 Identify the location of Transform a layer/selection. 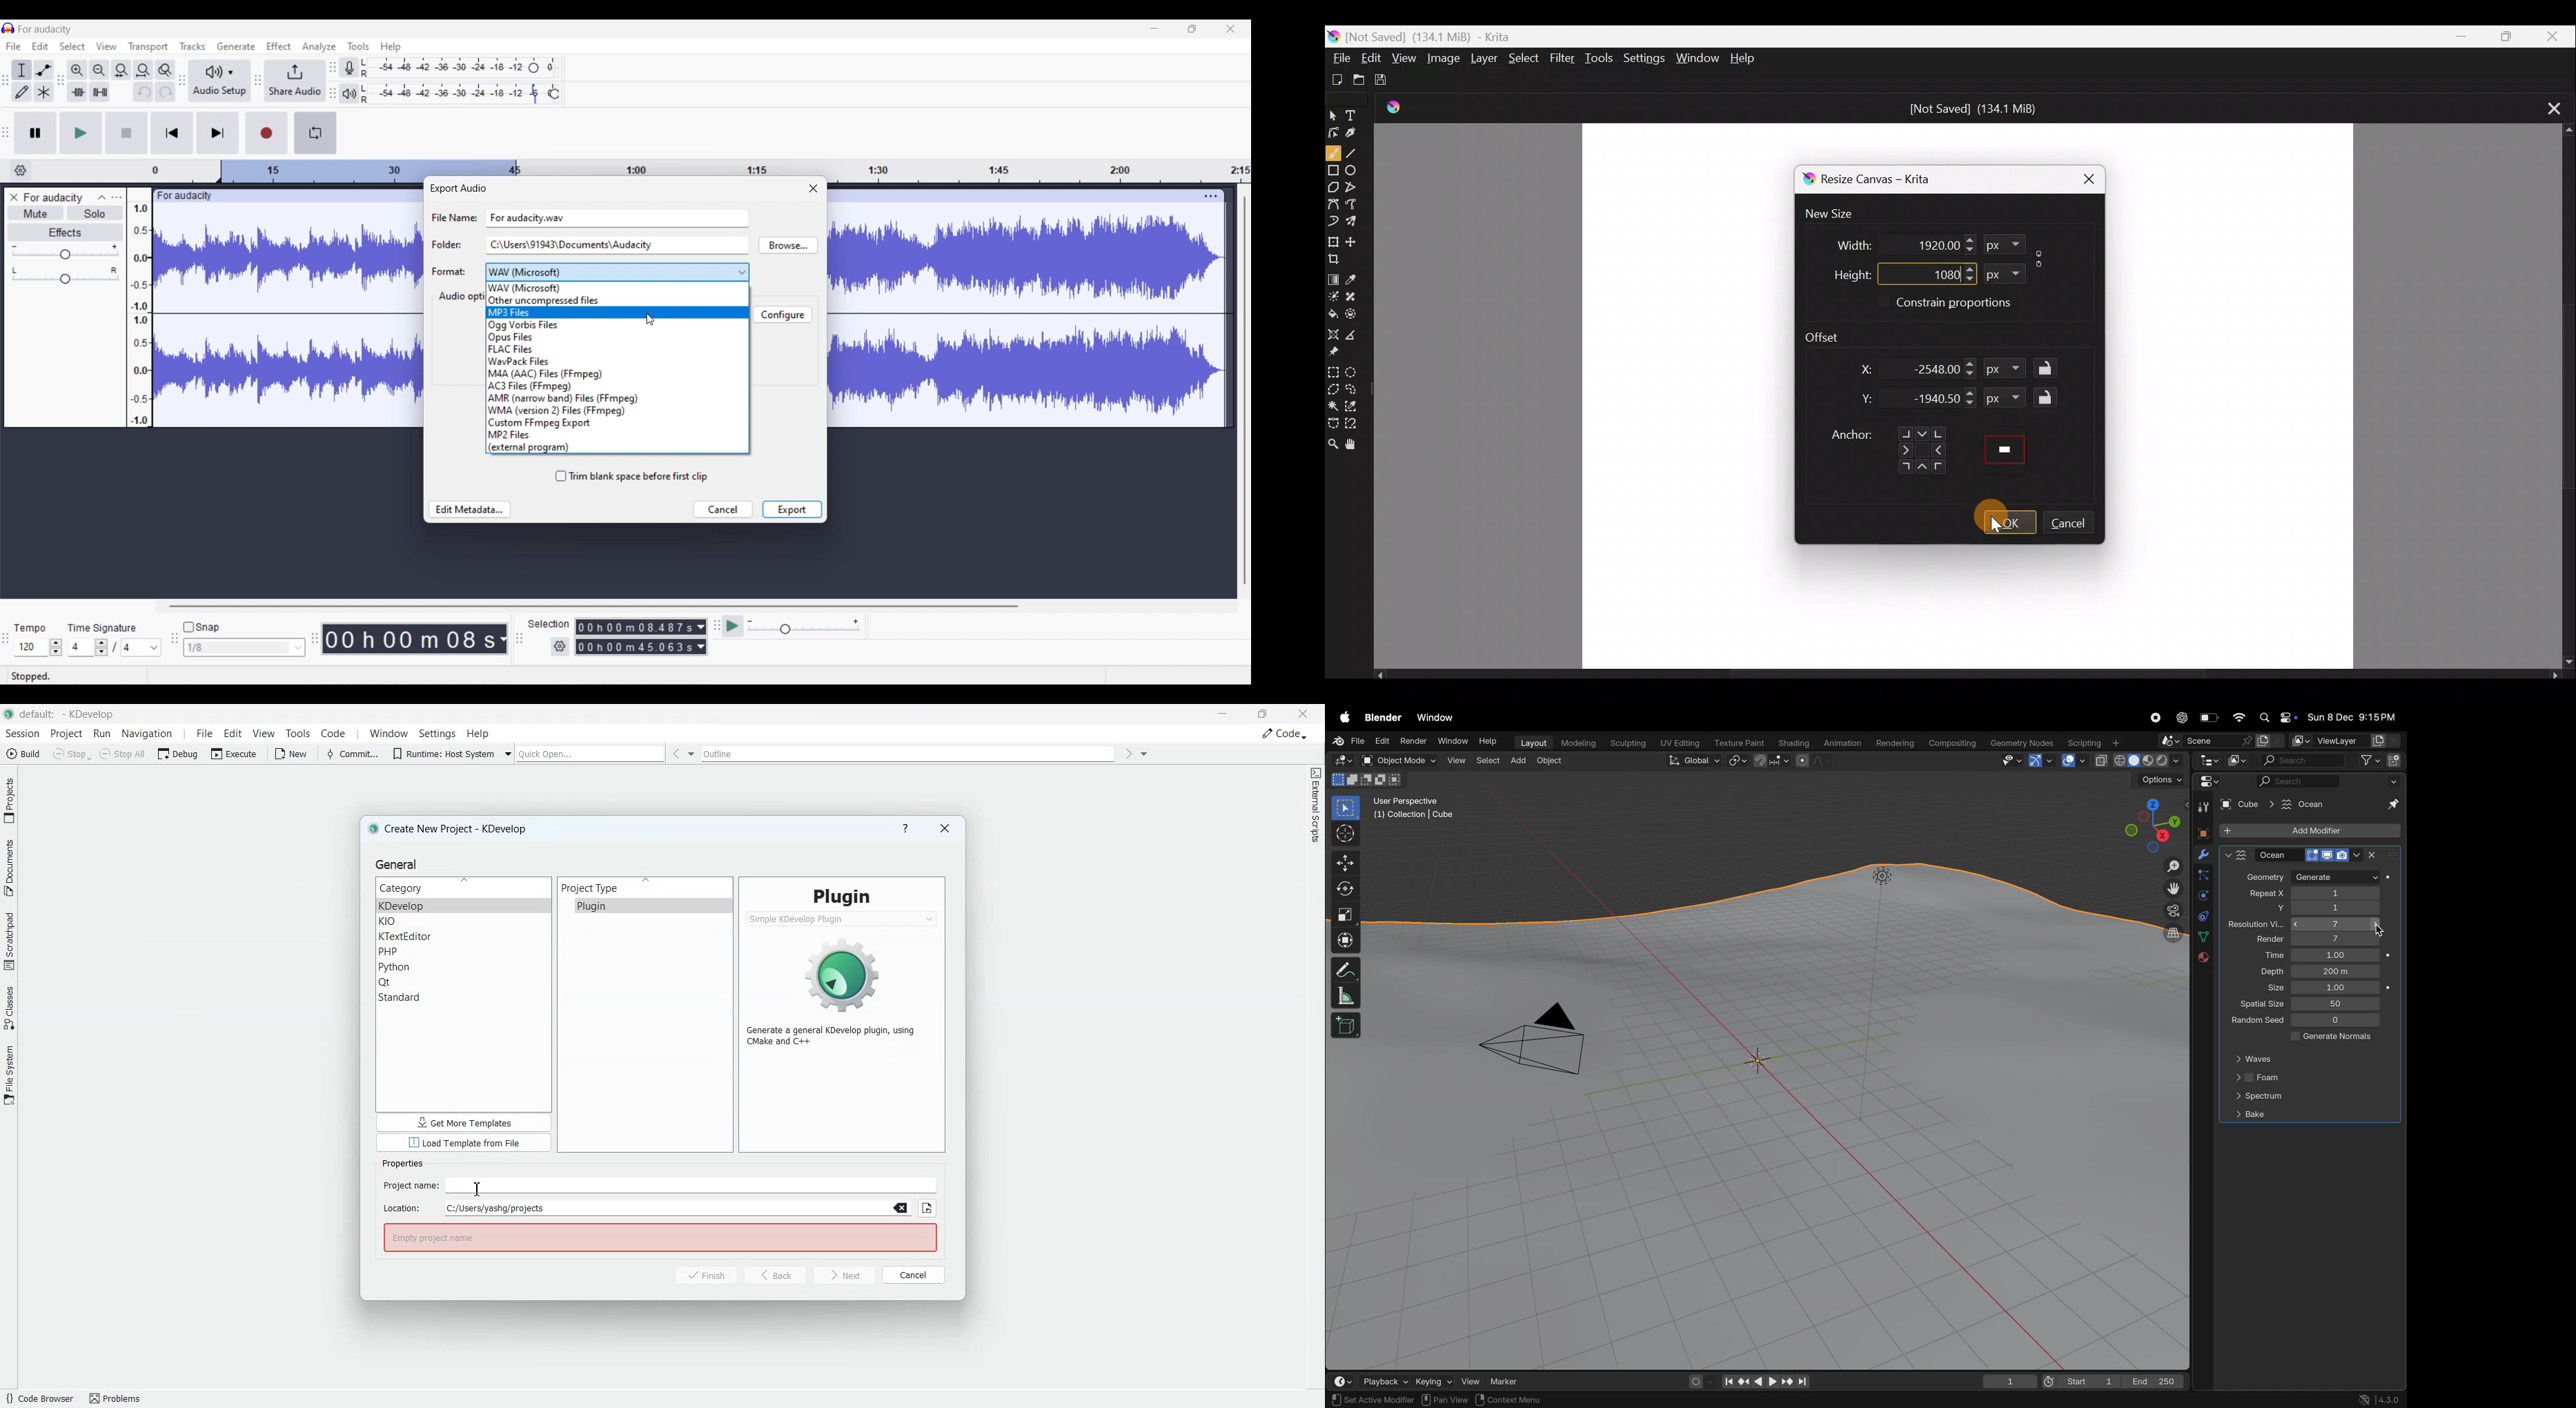
(1333, 241).